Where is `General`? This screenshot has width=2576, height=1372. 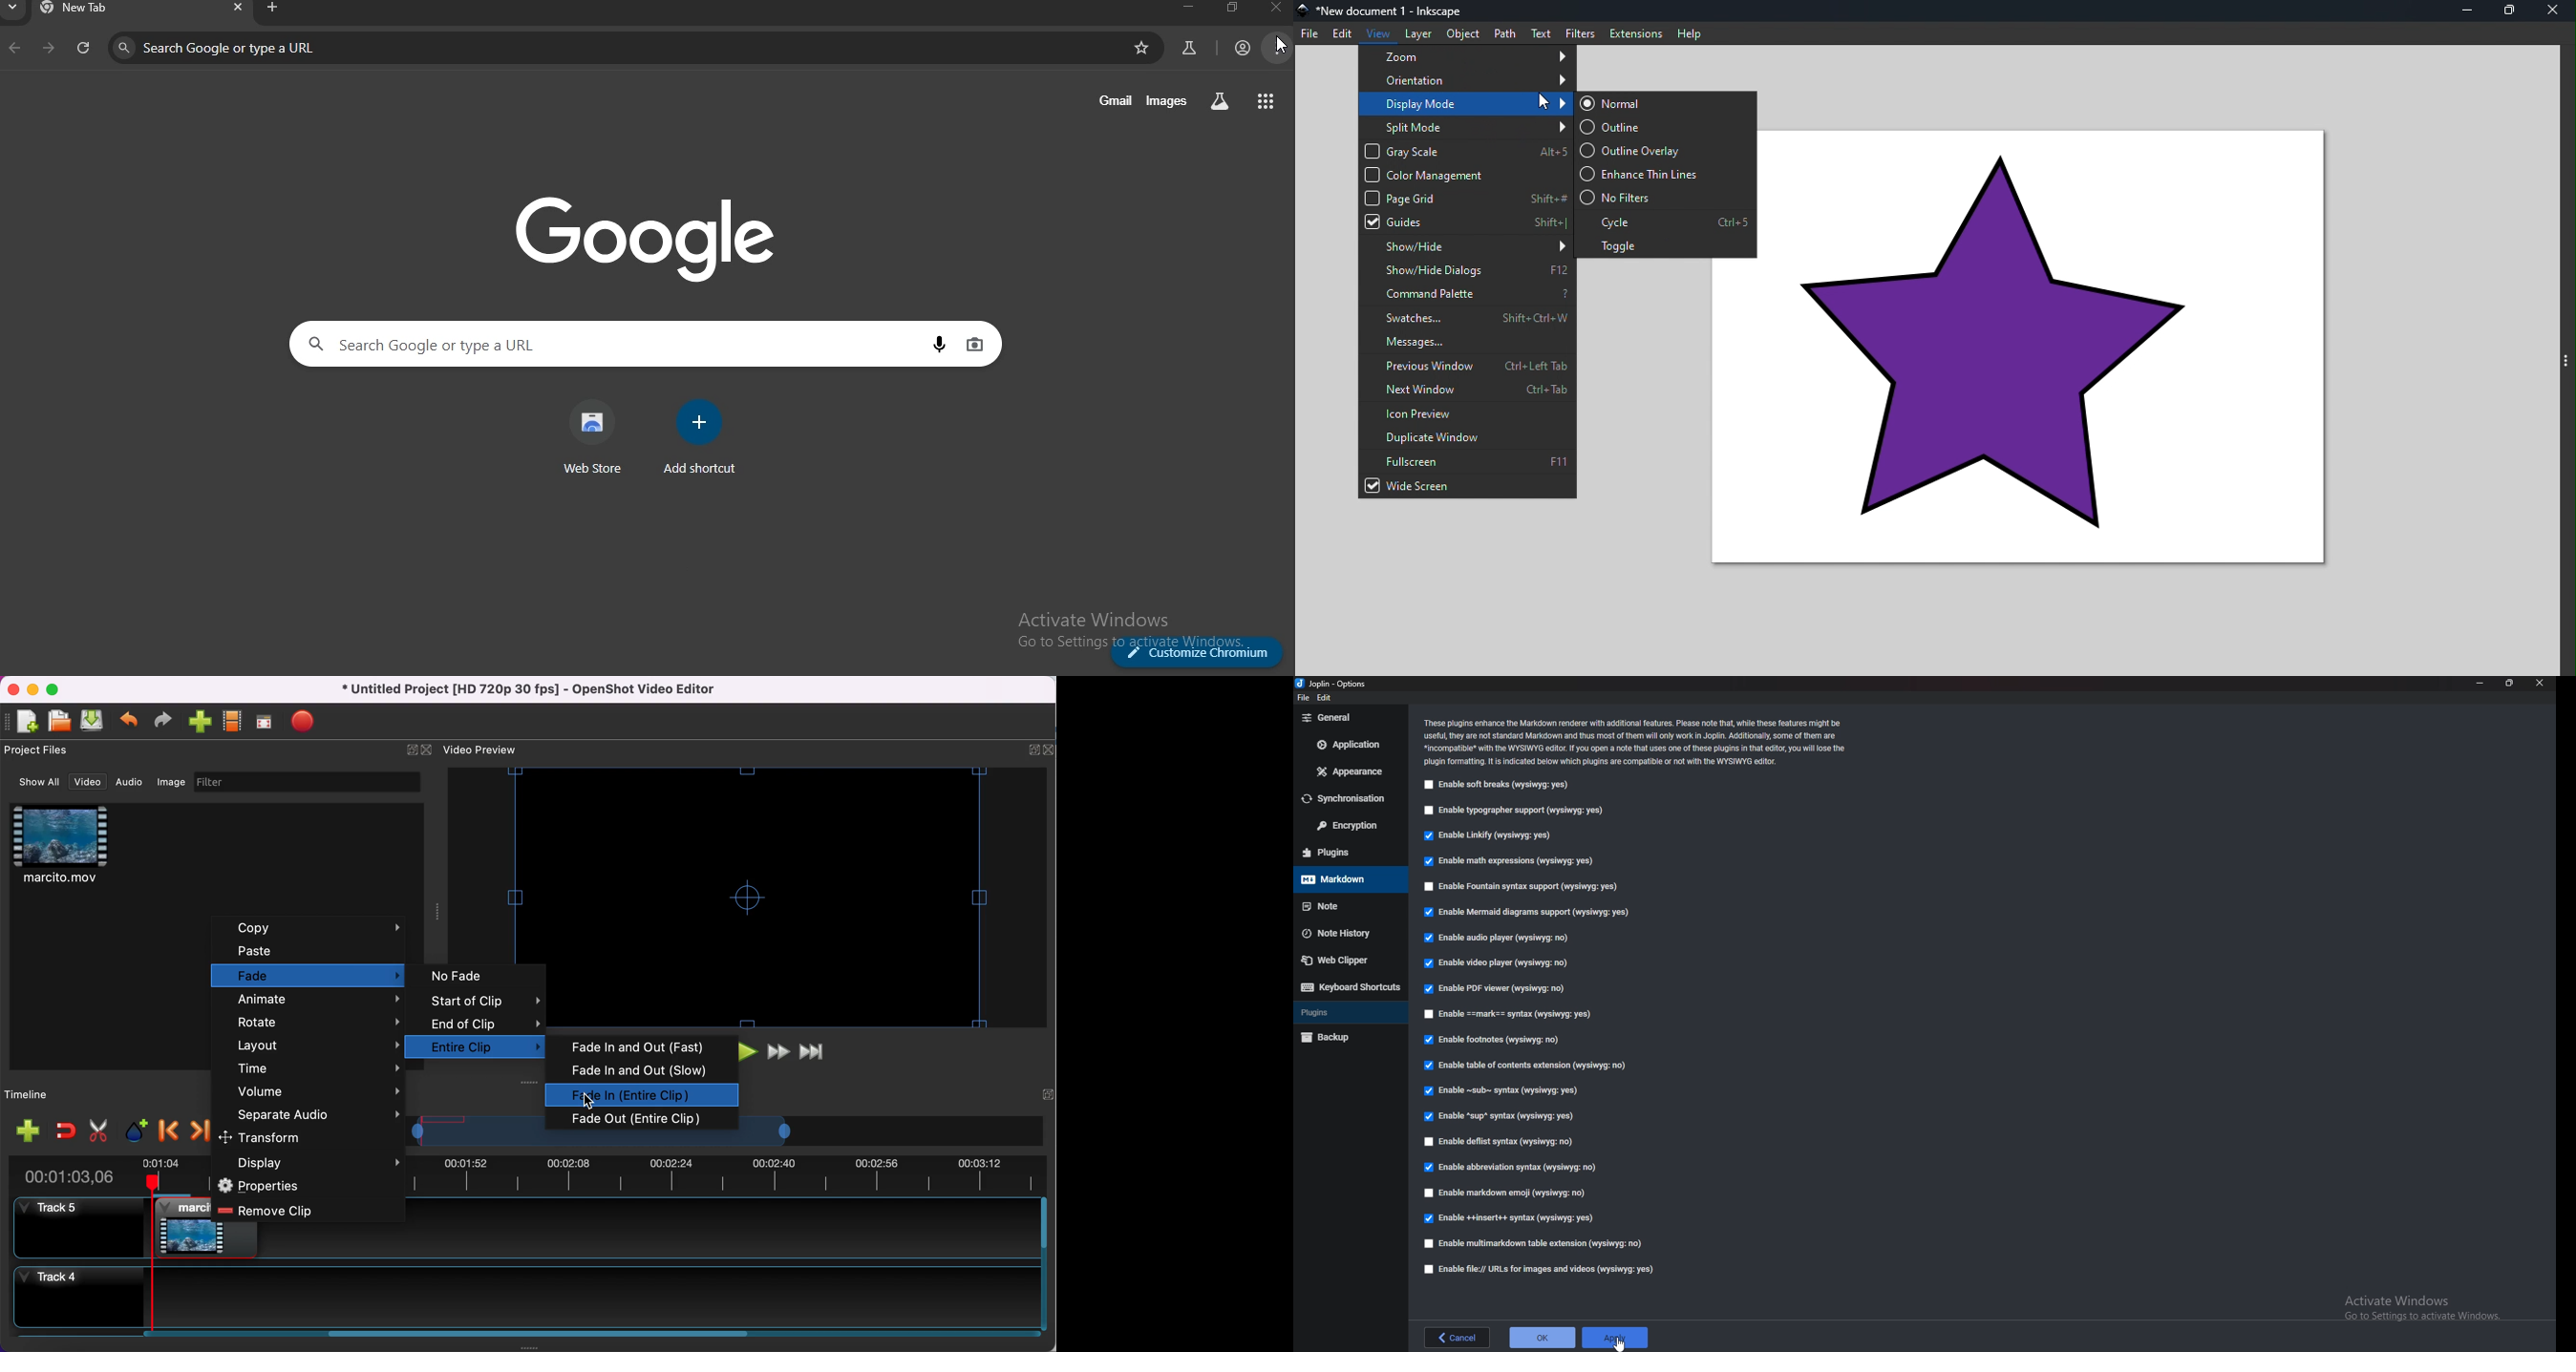
General is located at coordinates (1345, 717).